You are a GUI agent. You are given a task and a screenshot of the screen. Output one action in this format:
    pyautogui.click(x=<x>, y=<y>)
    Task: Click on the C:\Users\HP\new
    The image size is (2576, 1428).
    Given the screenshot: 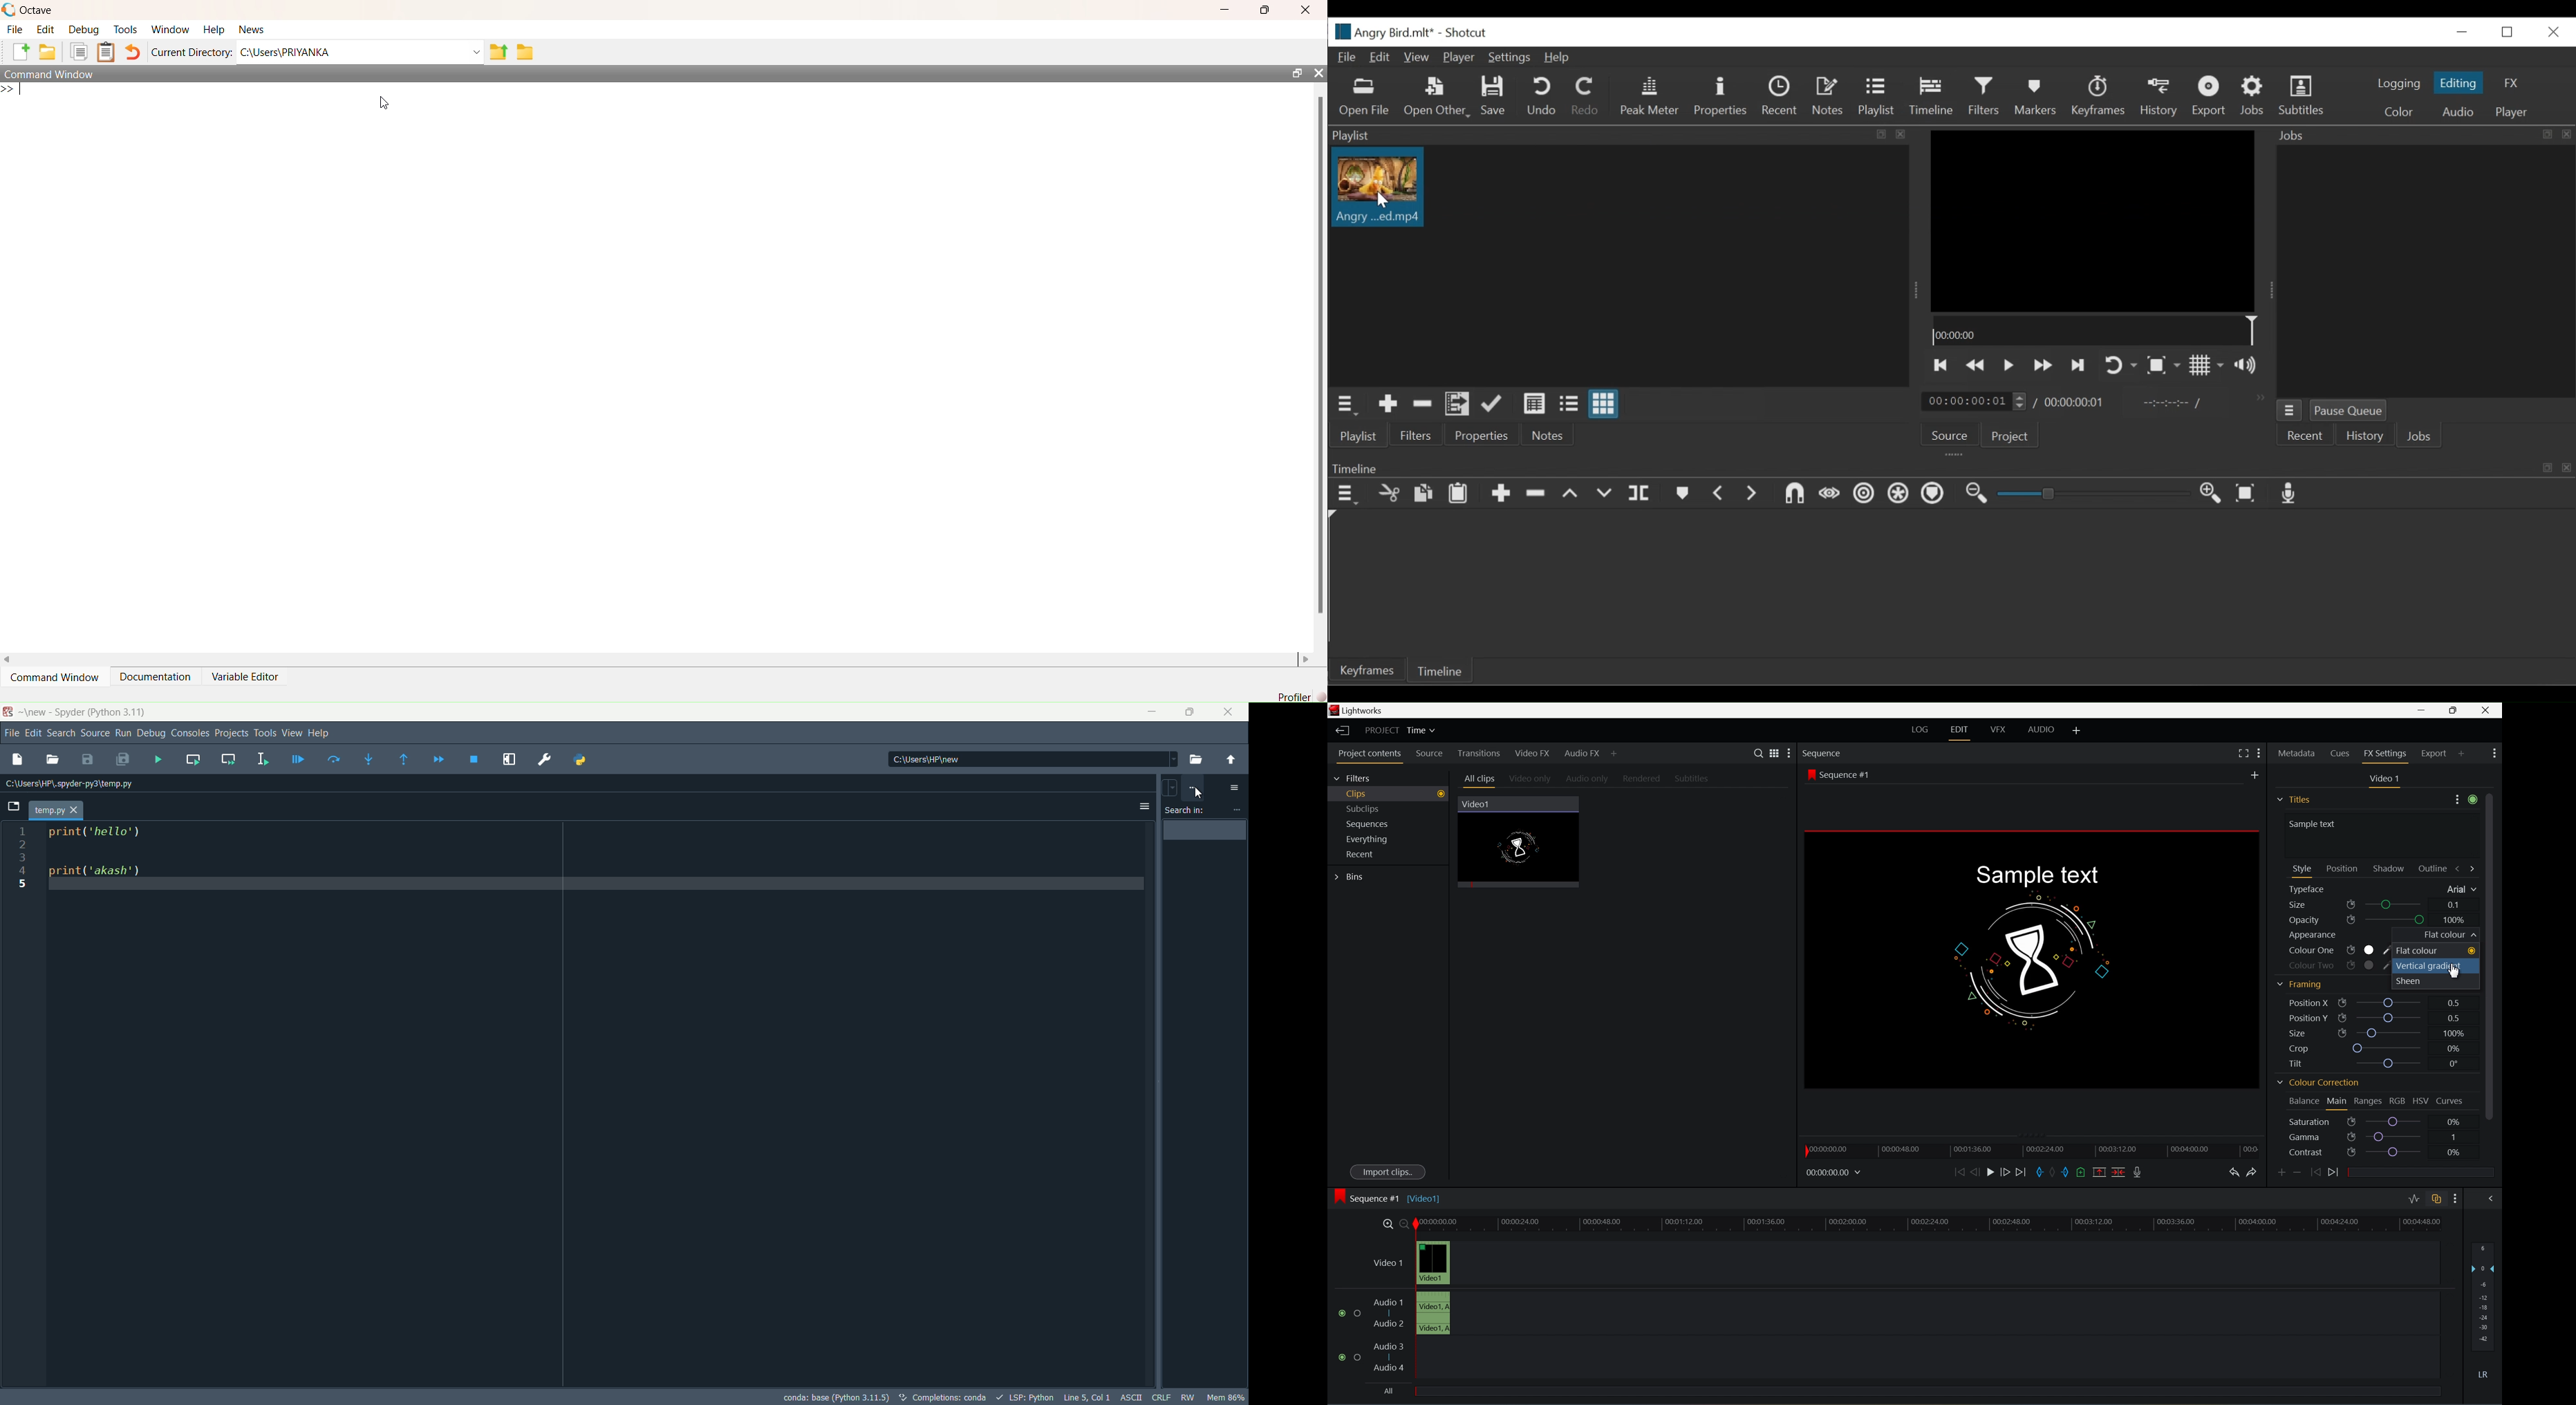 What is the action you would take?
    pyautogui.click(x=1028, y=758)
    